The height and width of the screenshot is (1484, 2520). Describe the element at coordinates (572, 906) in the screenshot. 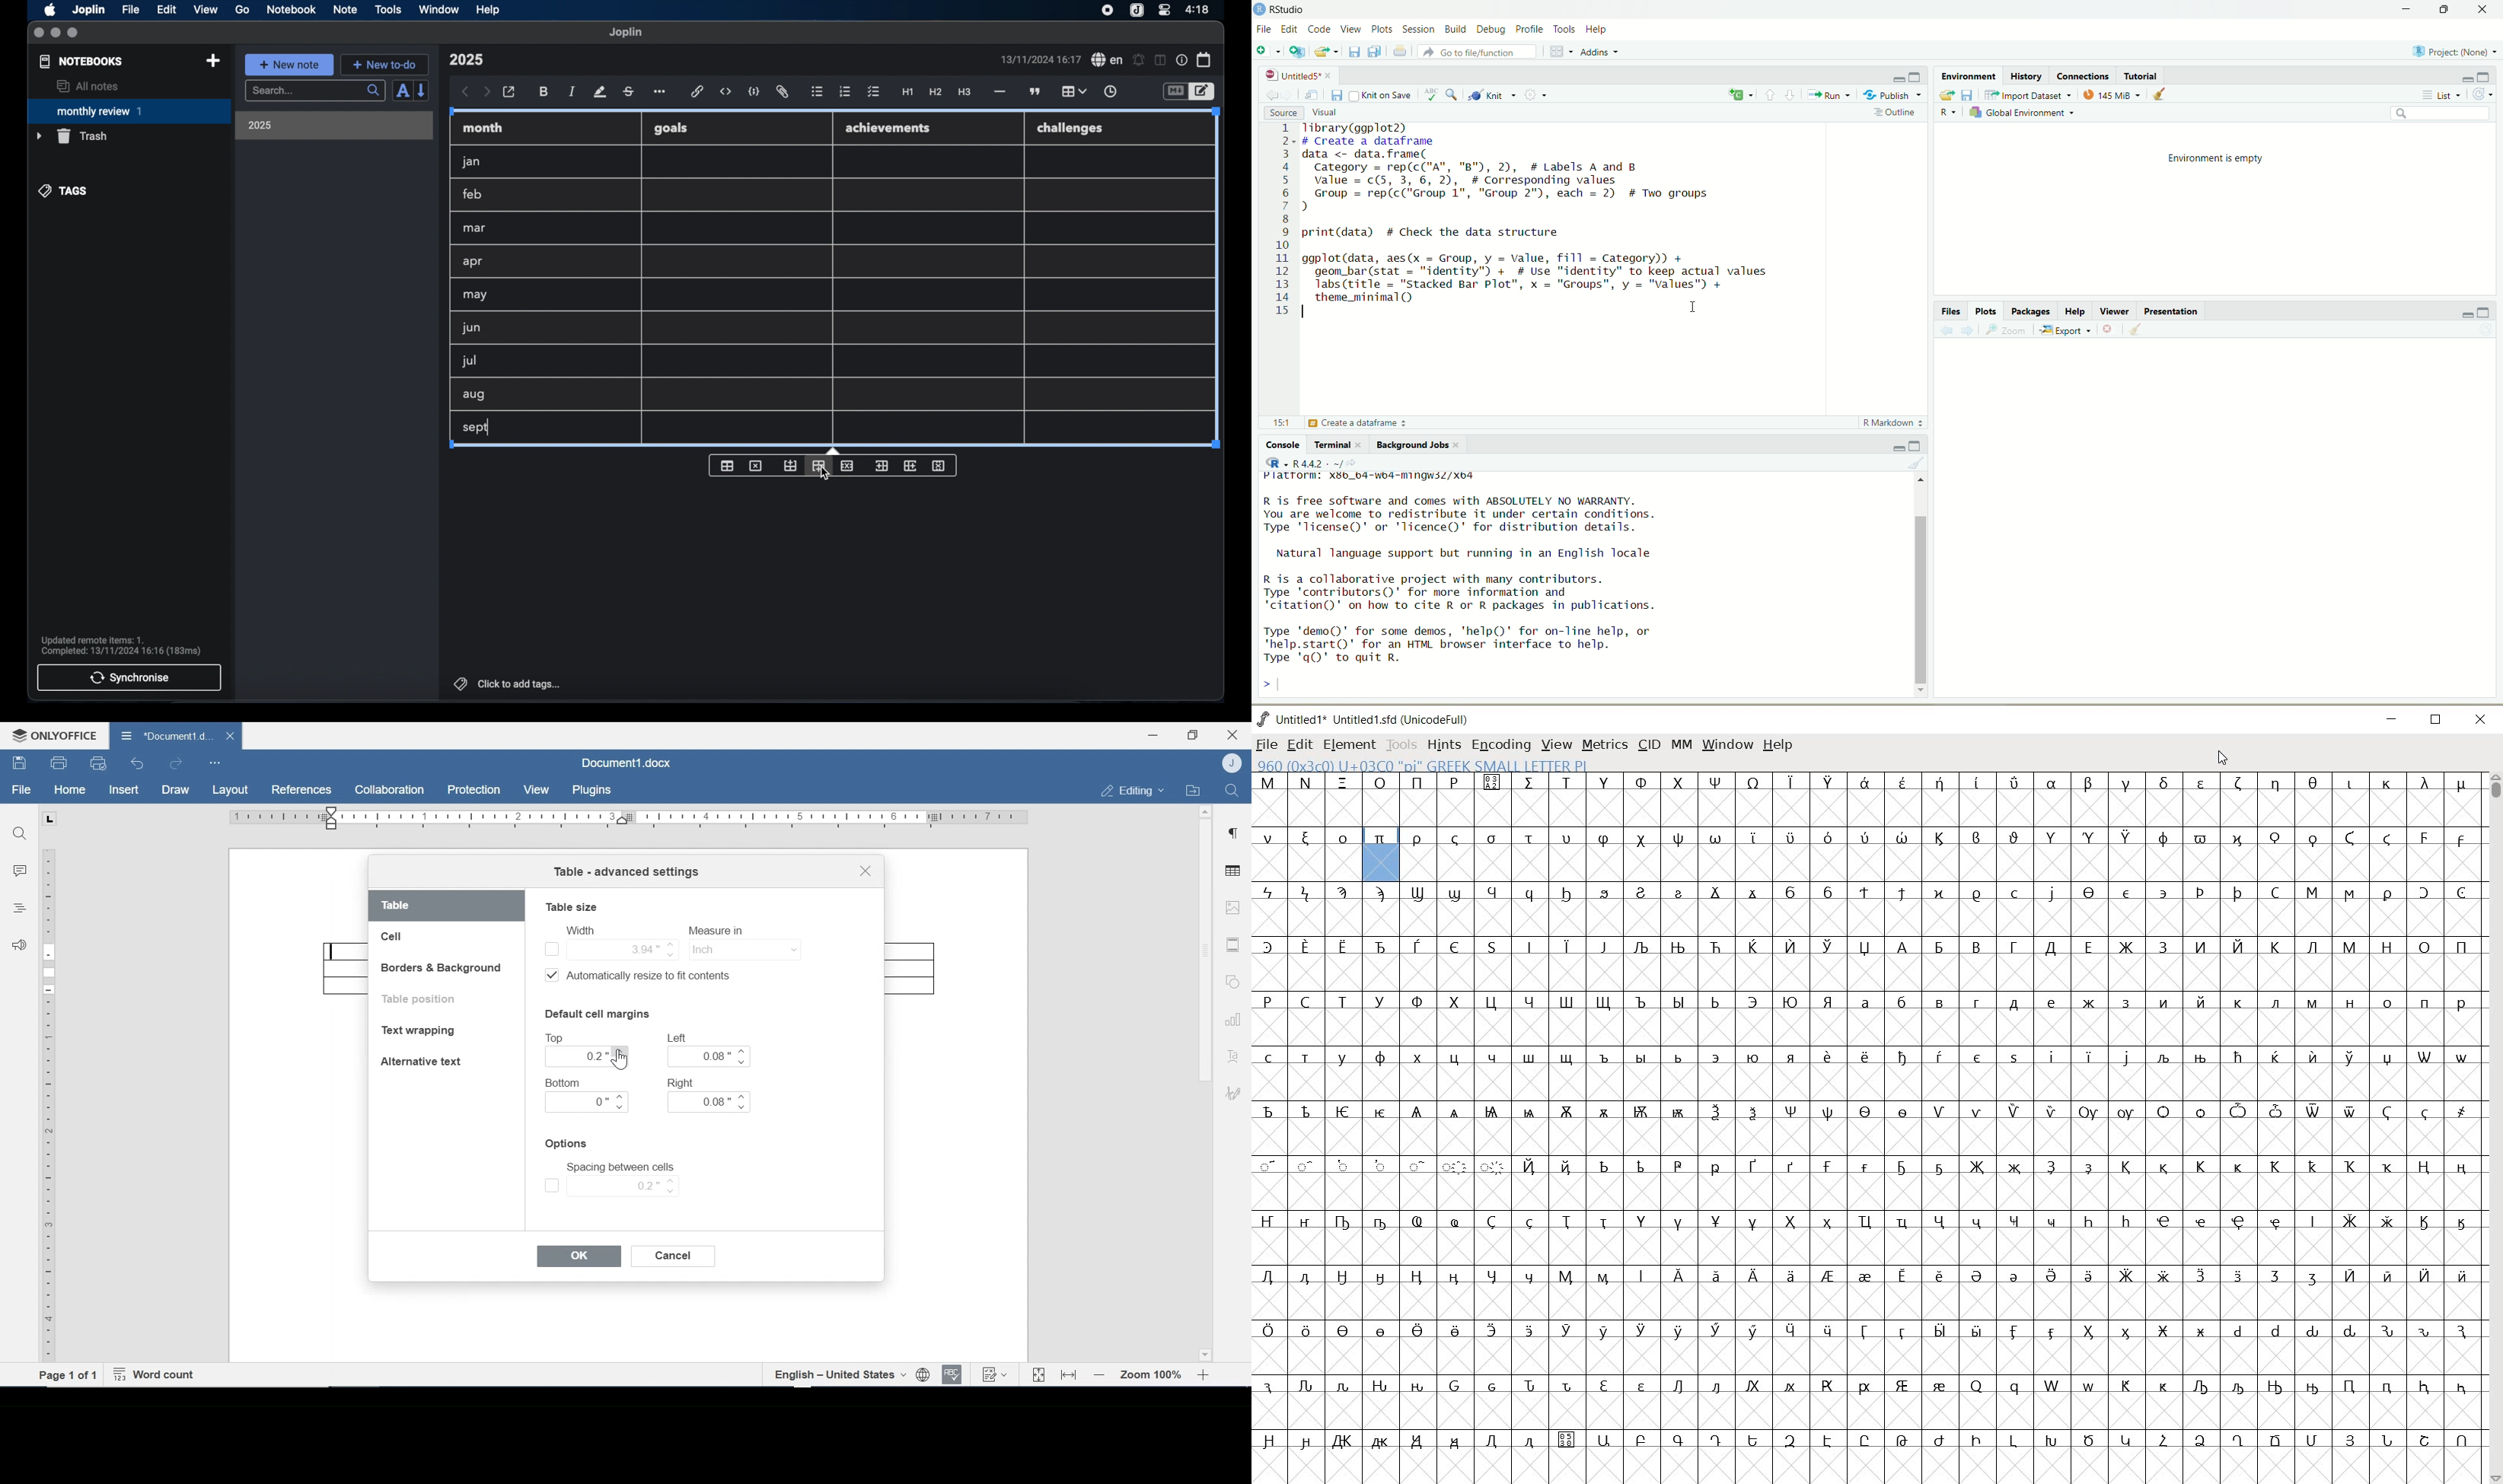

I see `Table size` at that location.